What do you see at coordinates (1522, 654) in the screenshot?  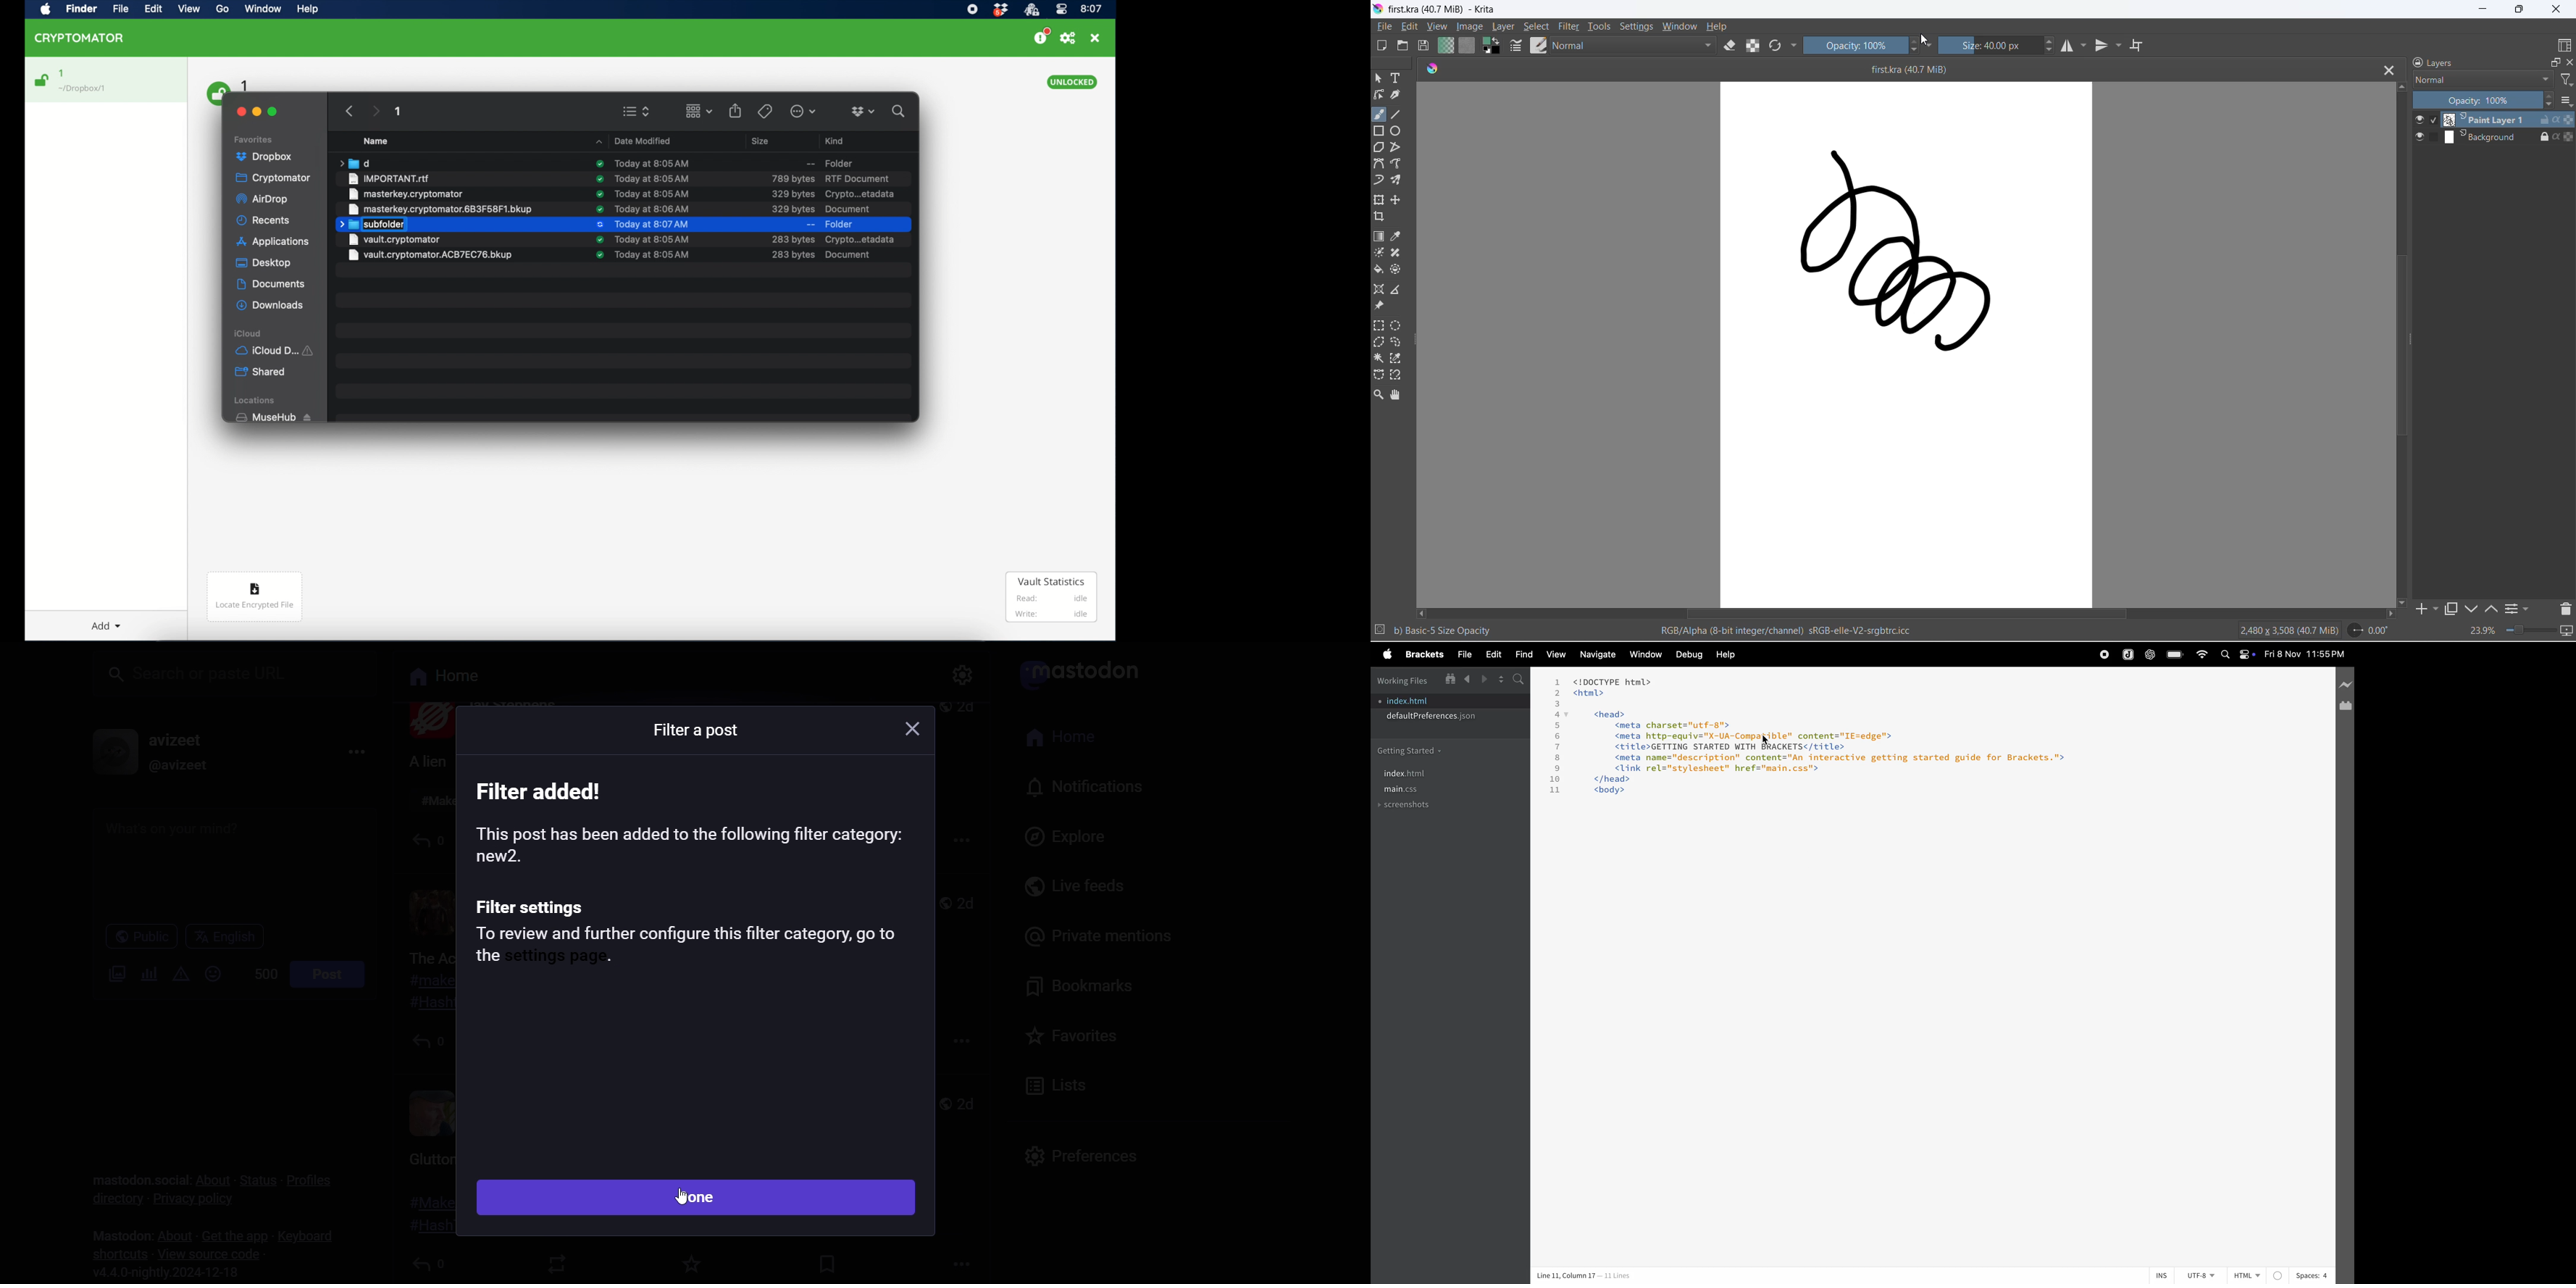 I see `find` at bounding box center [1522, 654].